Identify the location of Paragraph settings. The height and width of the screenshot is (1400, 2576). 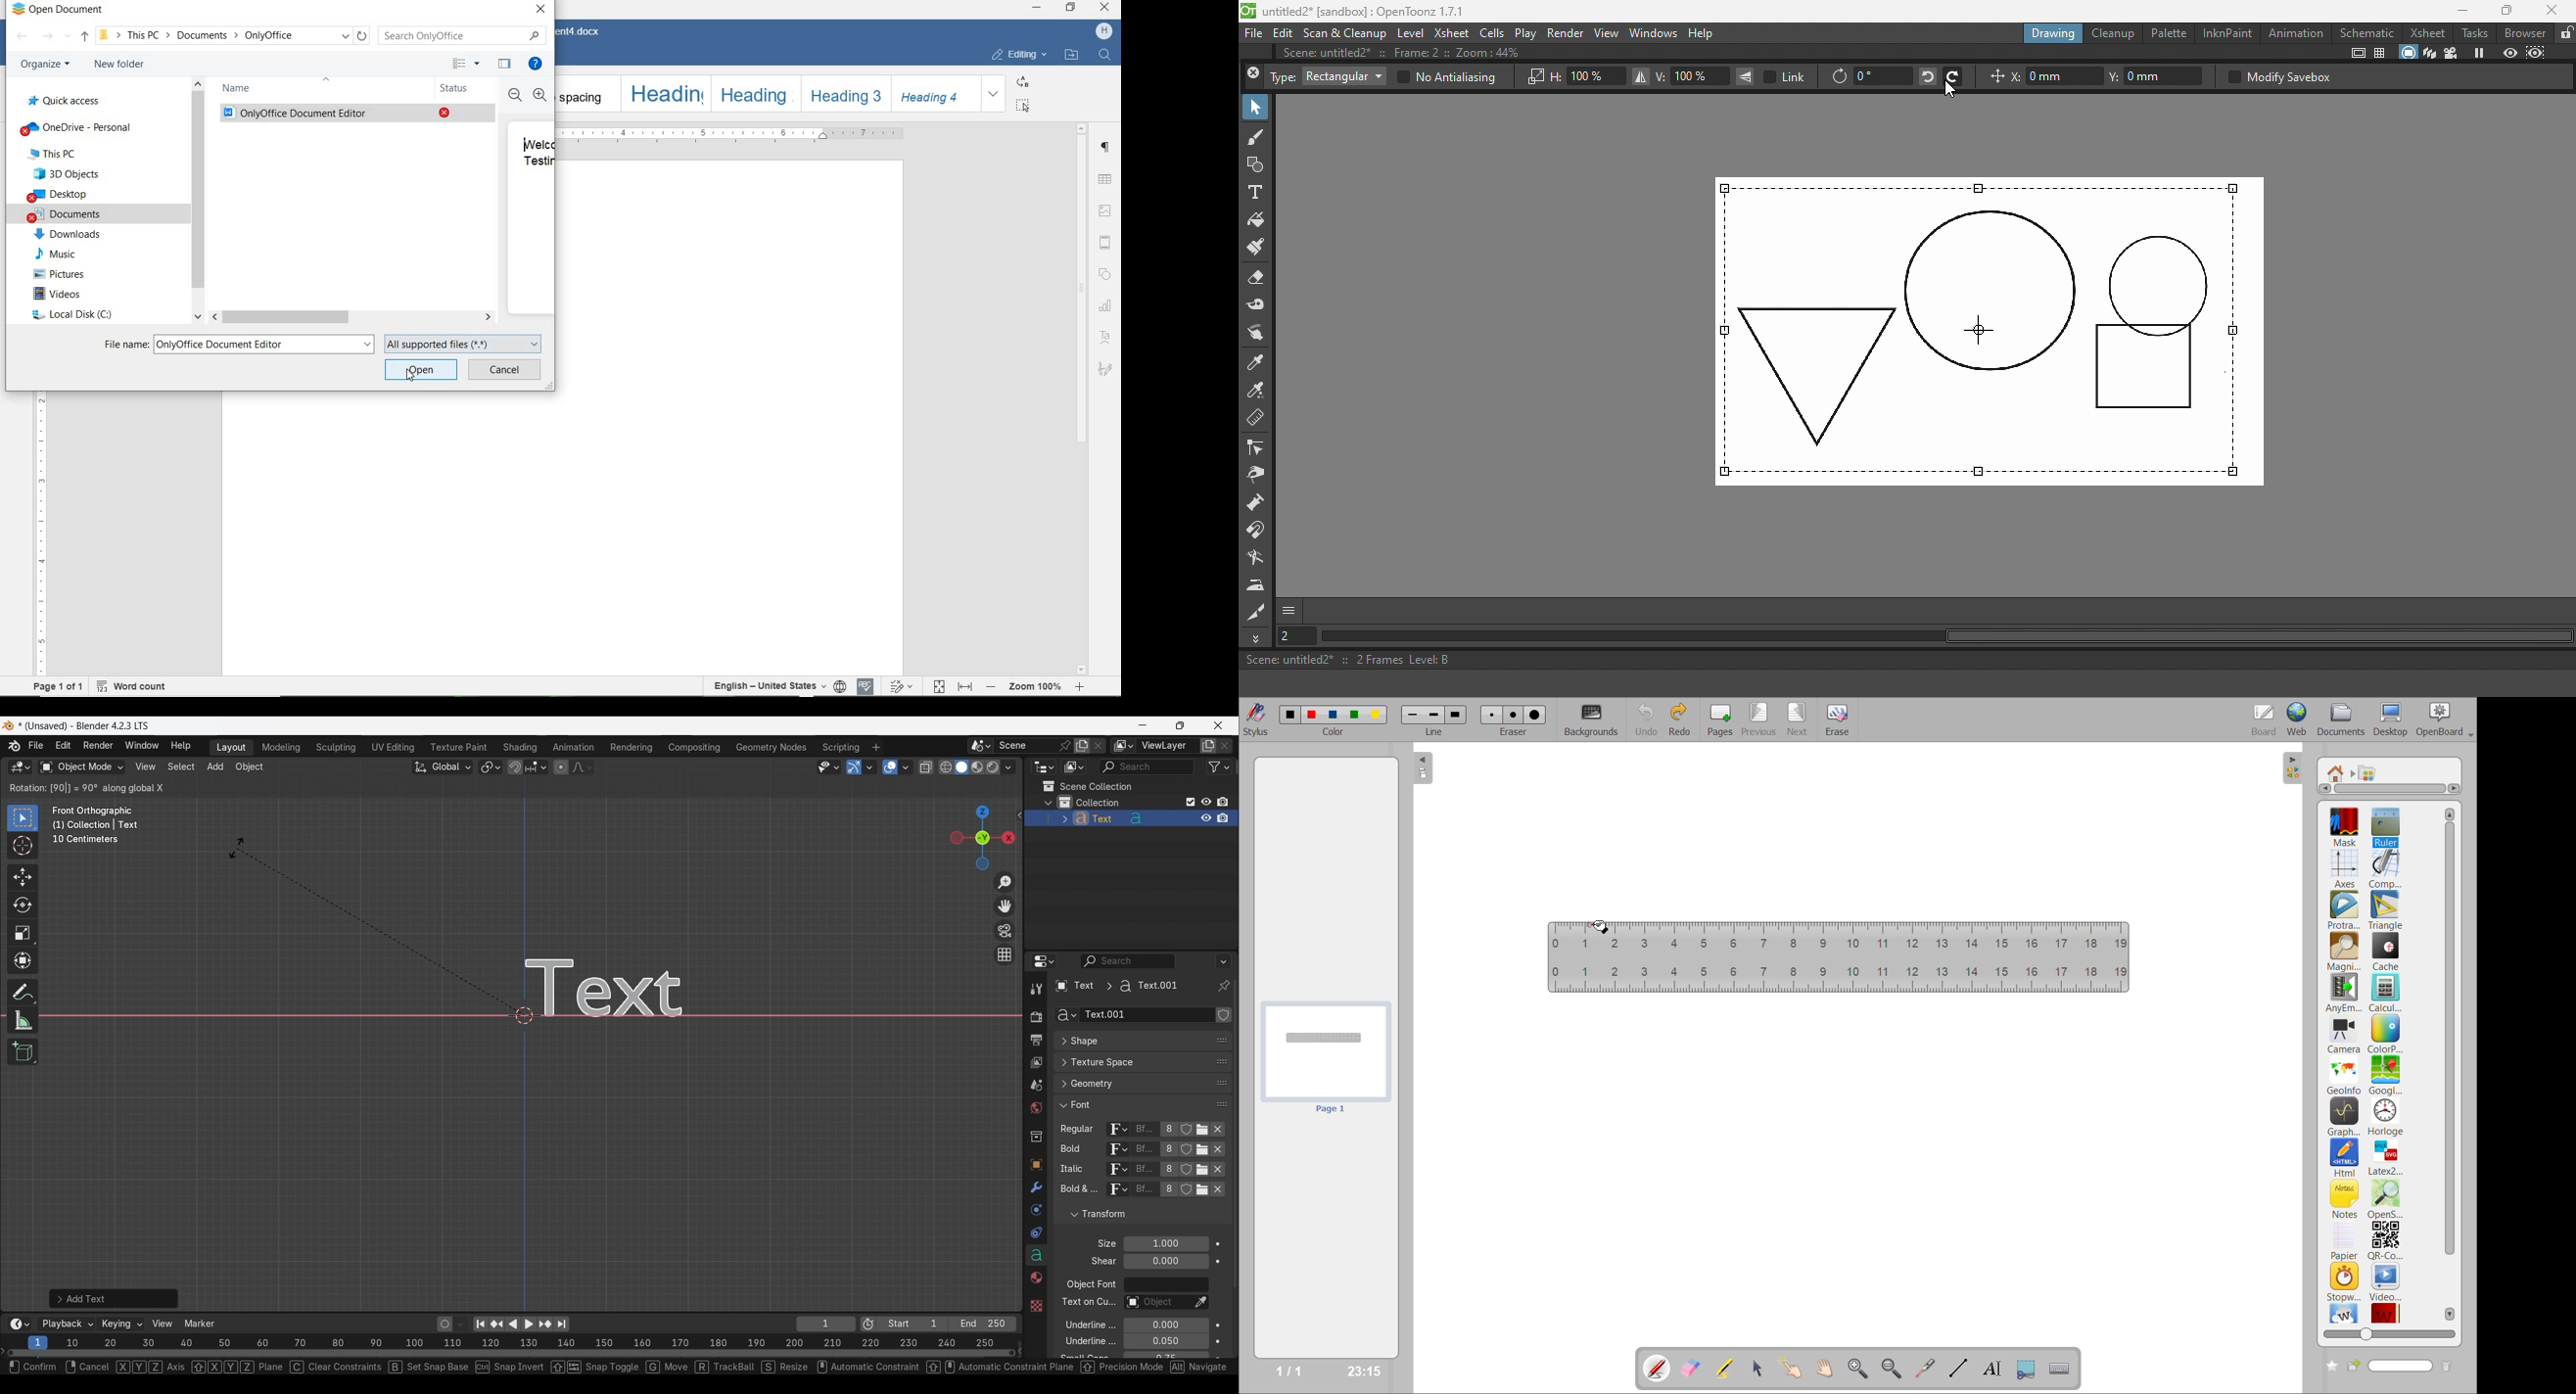
(1107, 148).